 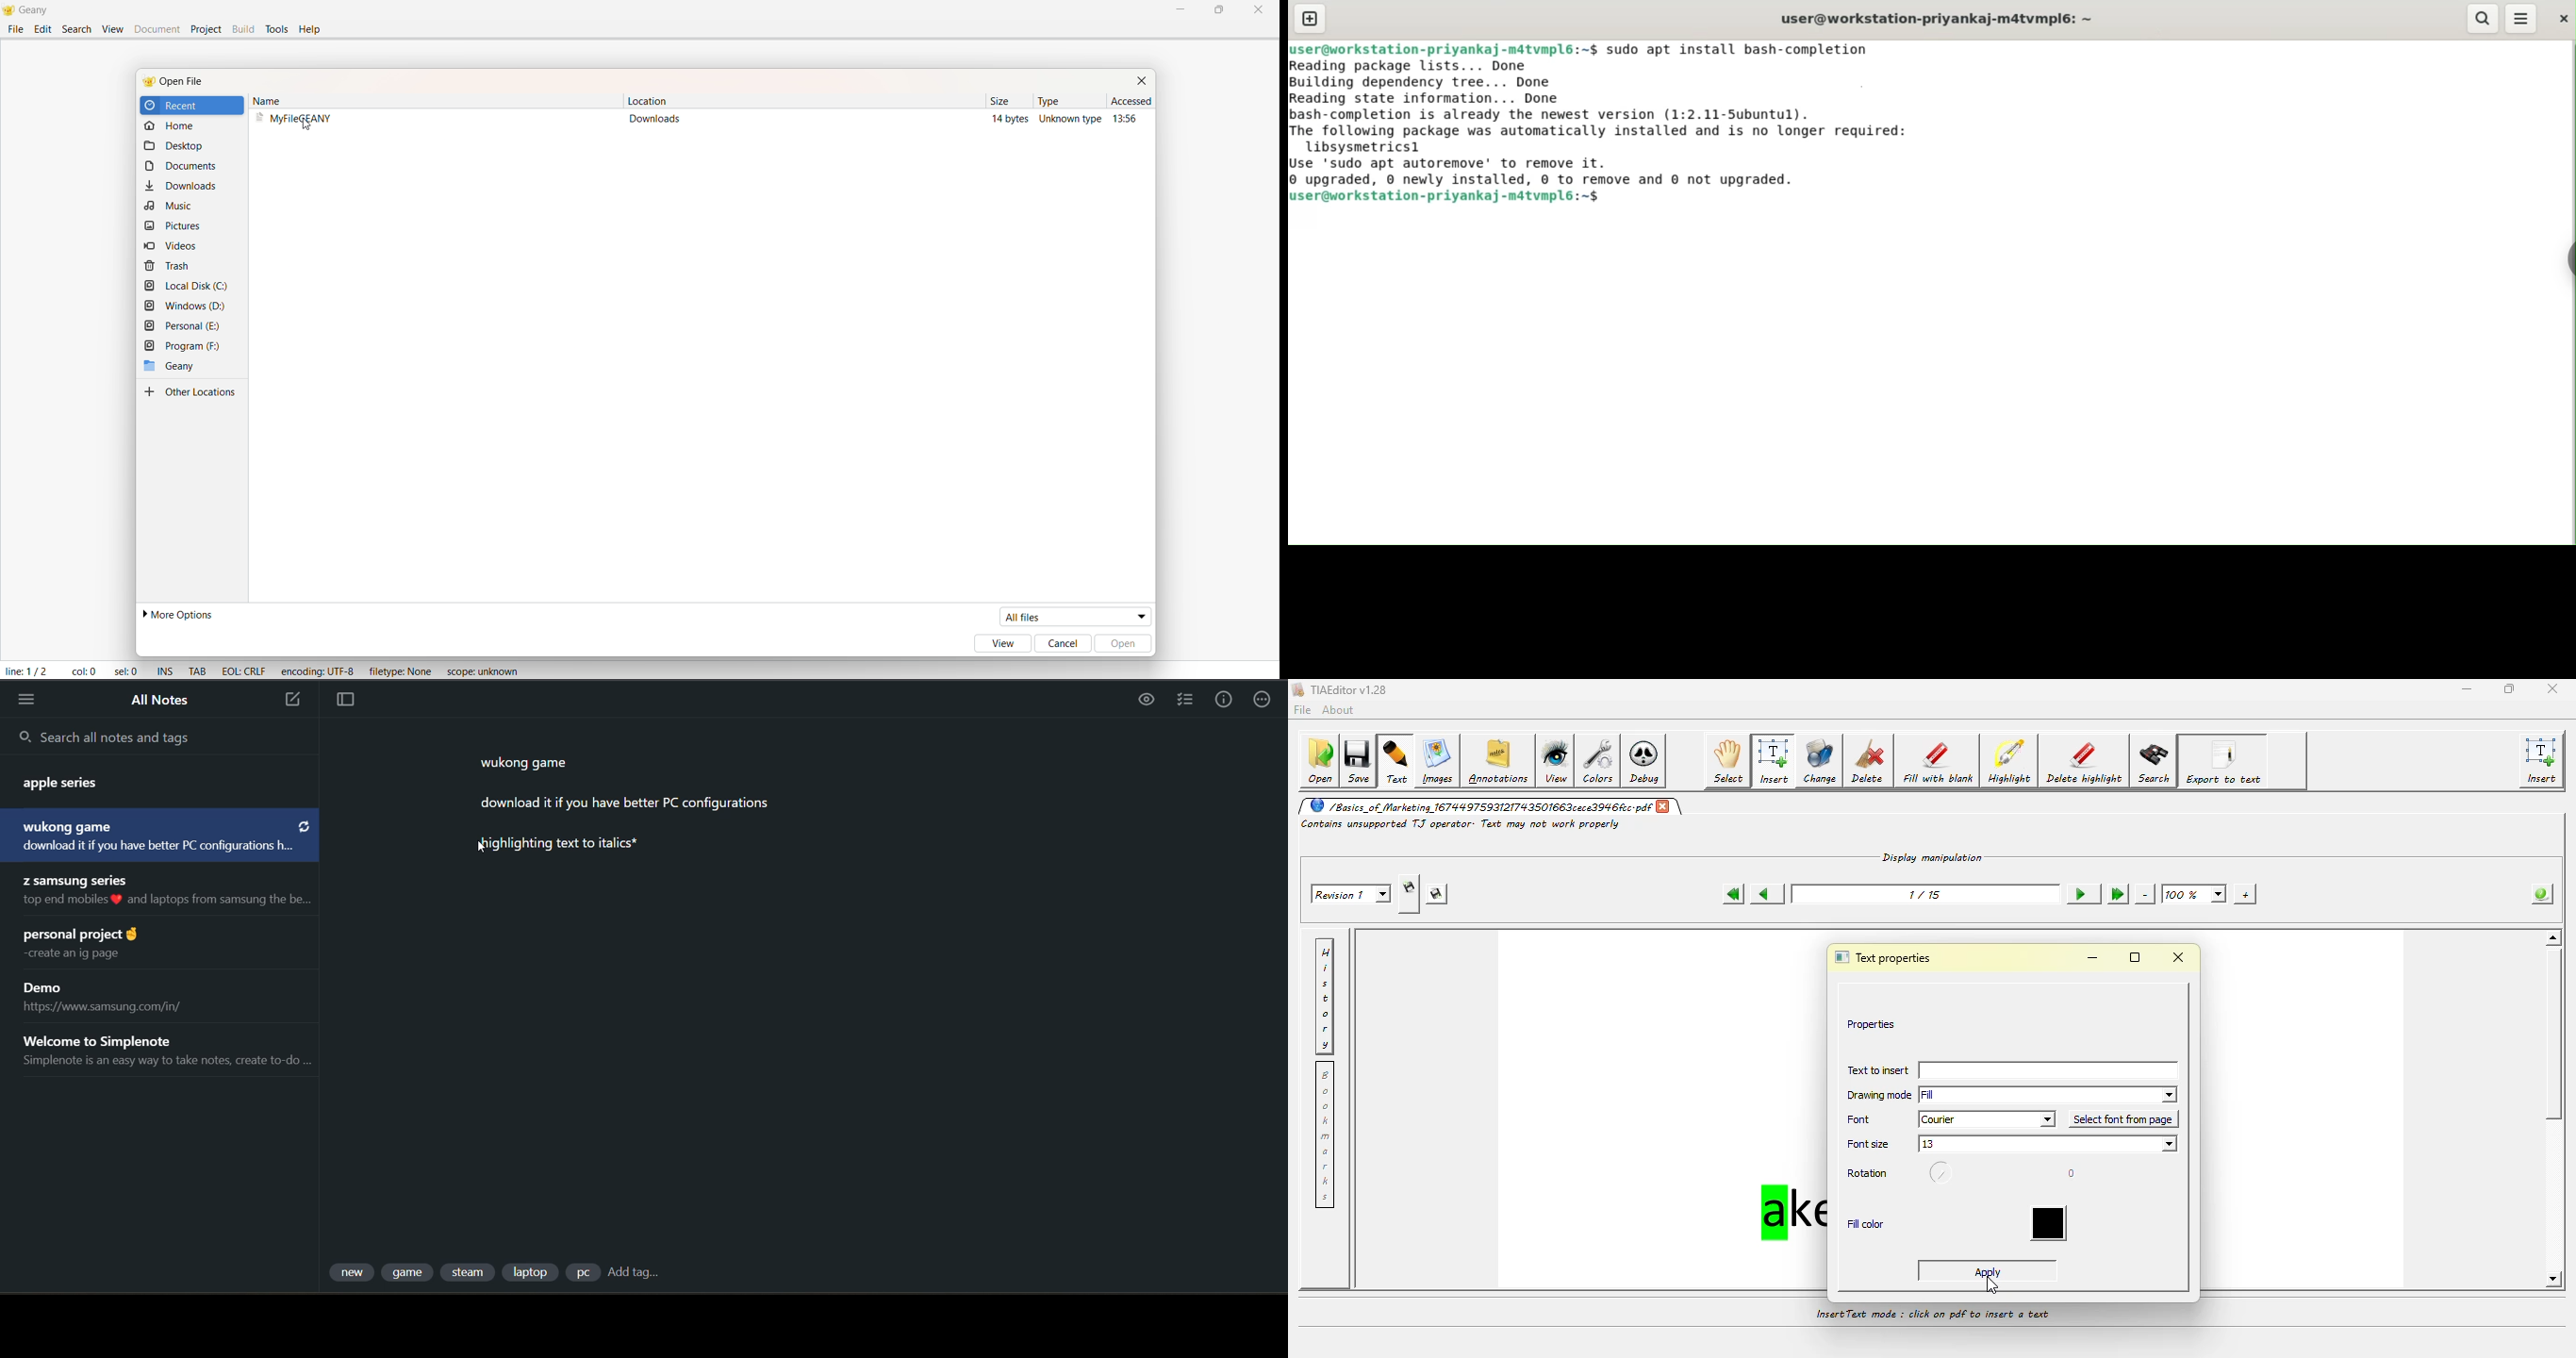 I want to click on new tab, so click(x=1312, y=16).